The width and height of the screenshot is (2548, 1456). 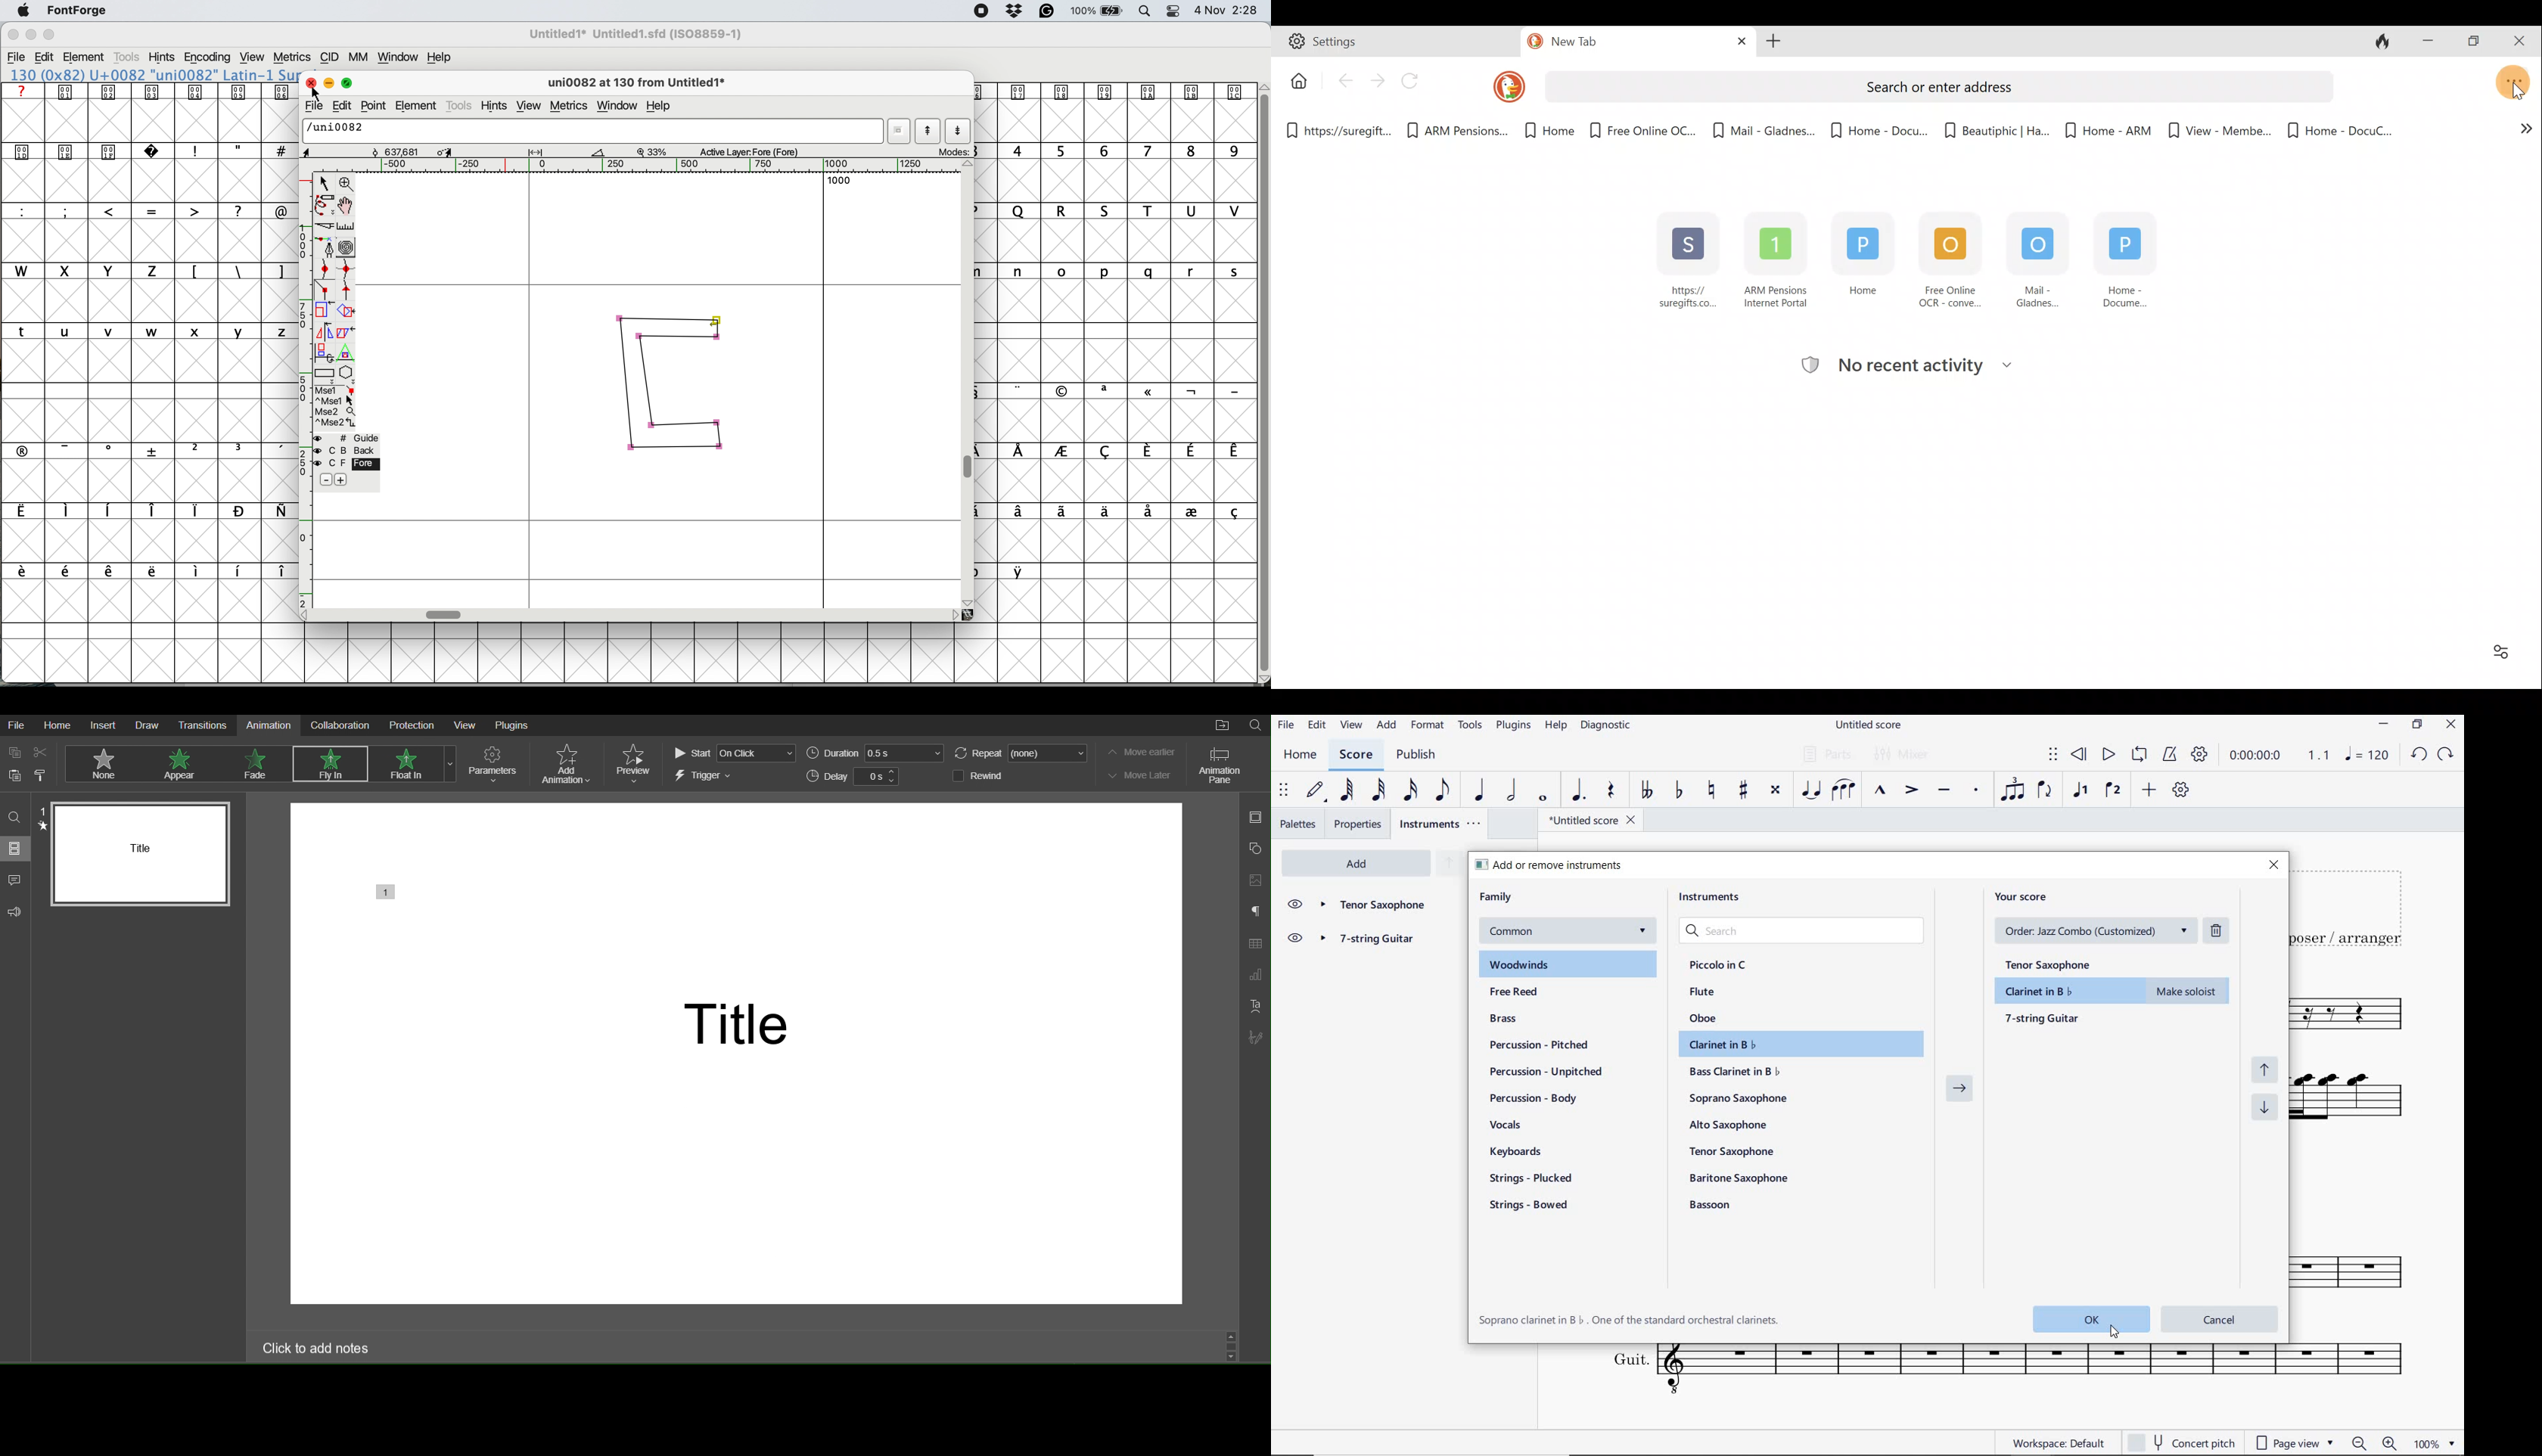 What do you see at coordinates (1286, 724) in the screenshot?
I see `FILE` at bounding box center [1286, 724].